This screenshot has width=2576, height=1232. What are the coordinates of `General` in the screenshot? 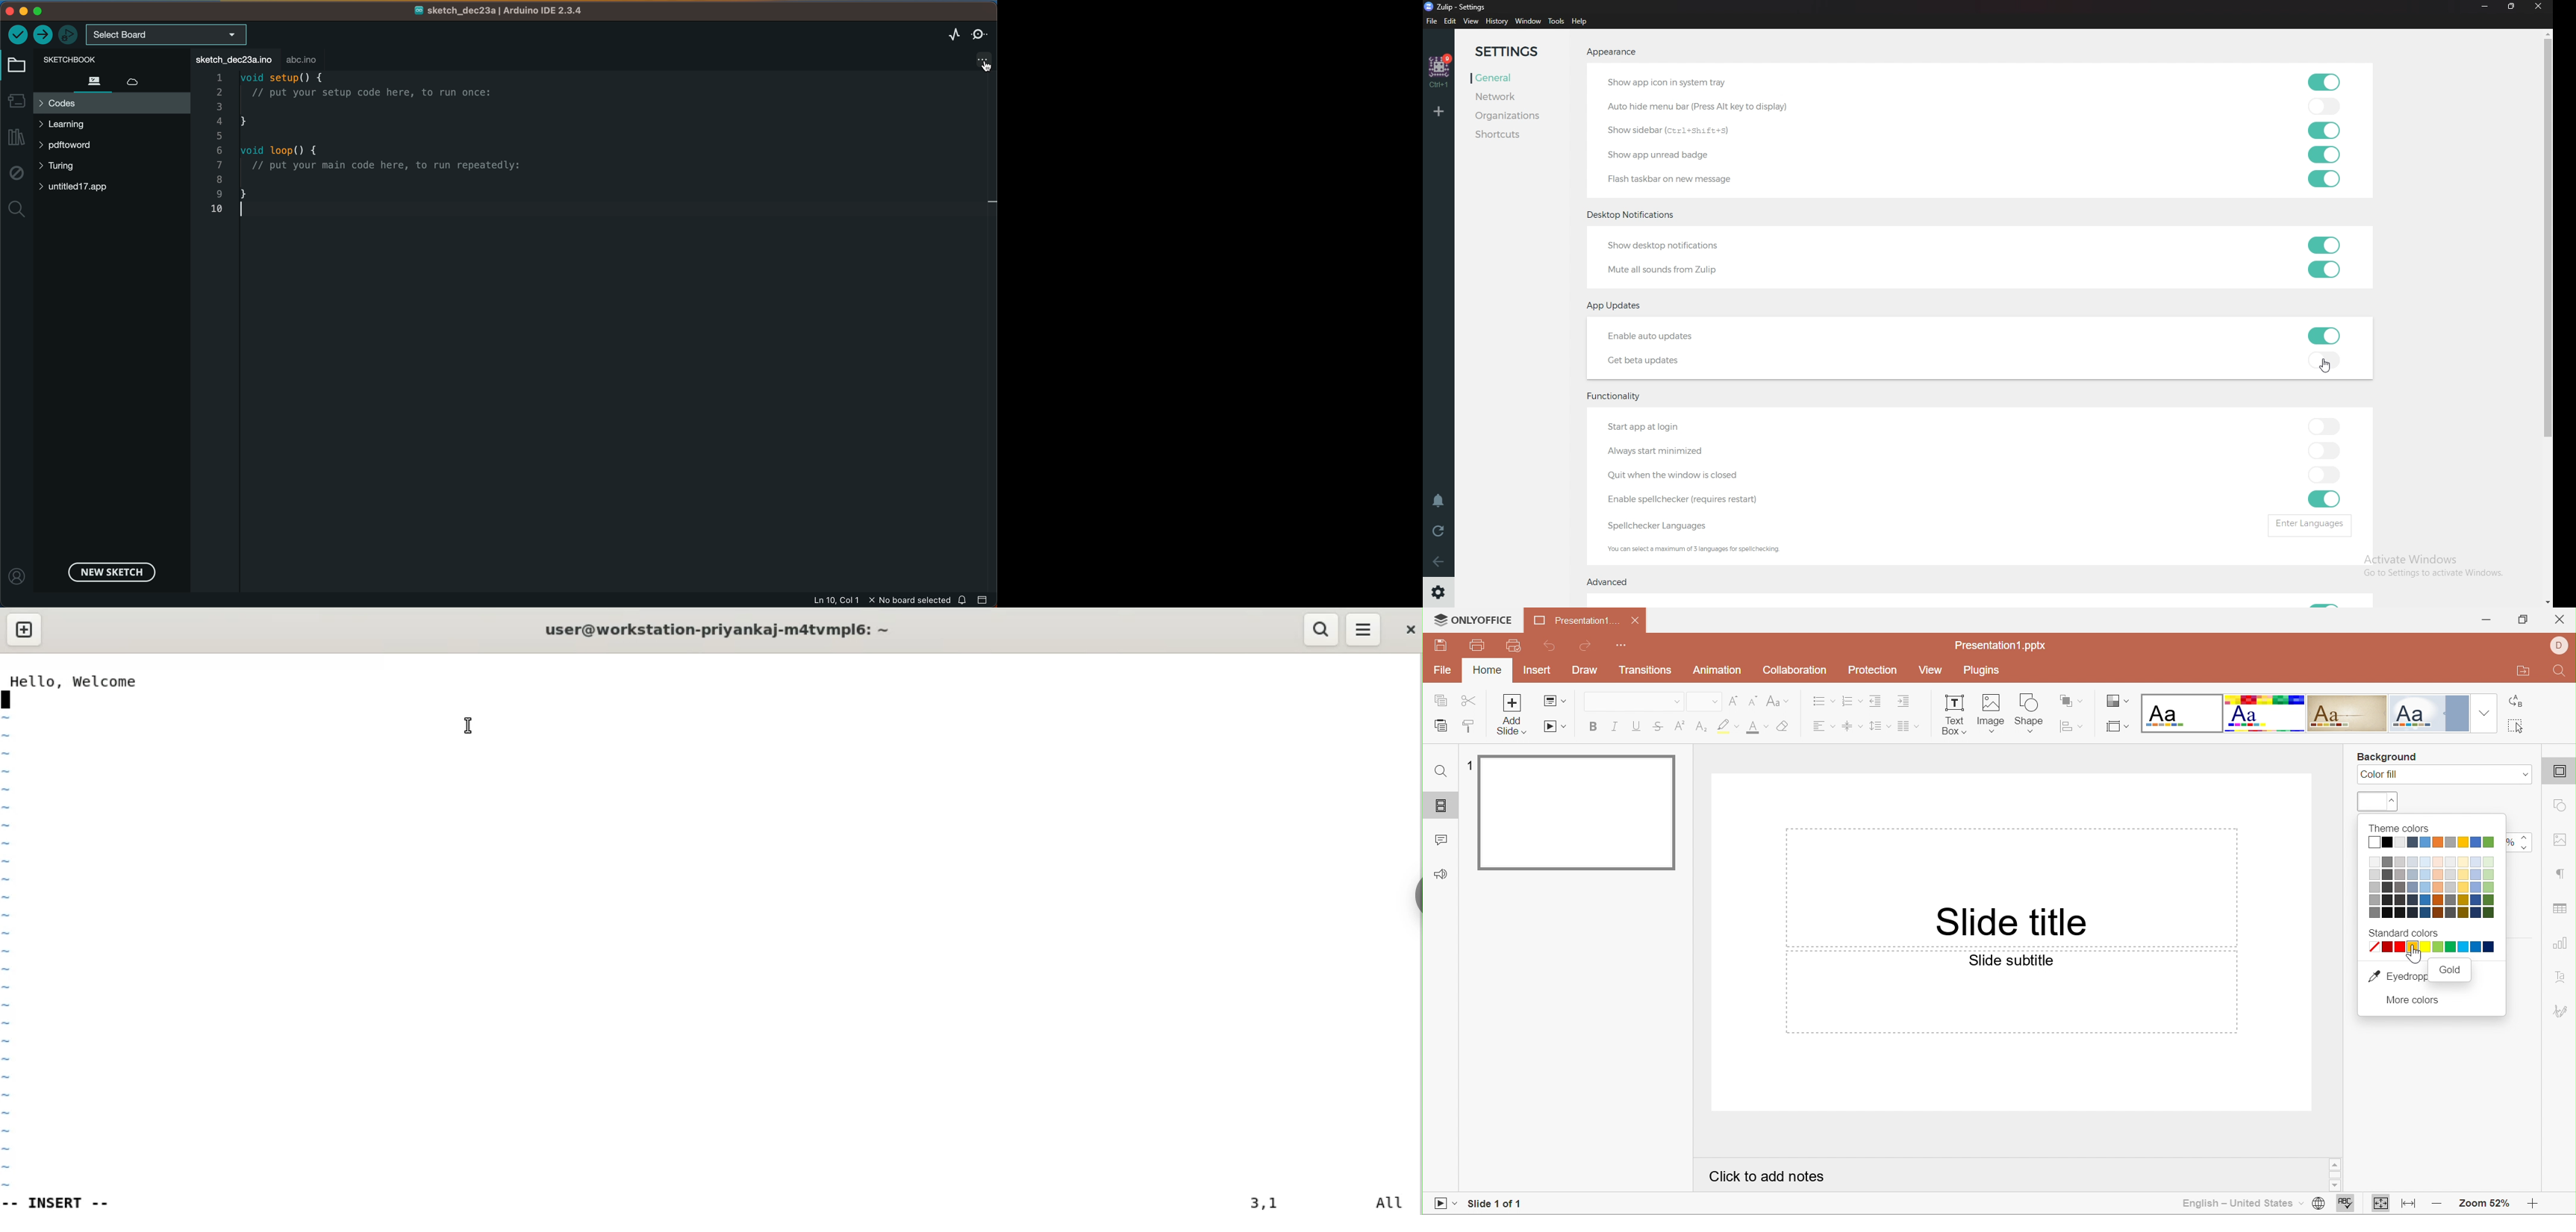 It's located at (1519, 78).